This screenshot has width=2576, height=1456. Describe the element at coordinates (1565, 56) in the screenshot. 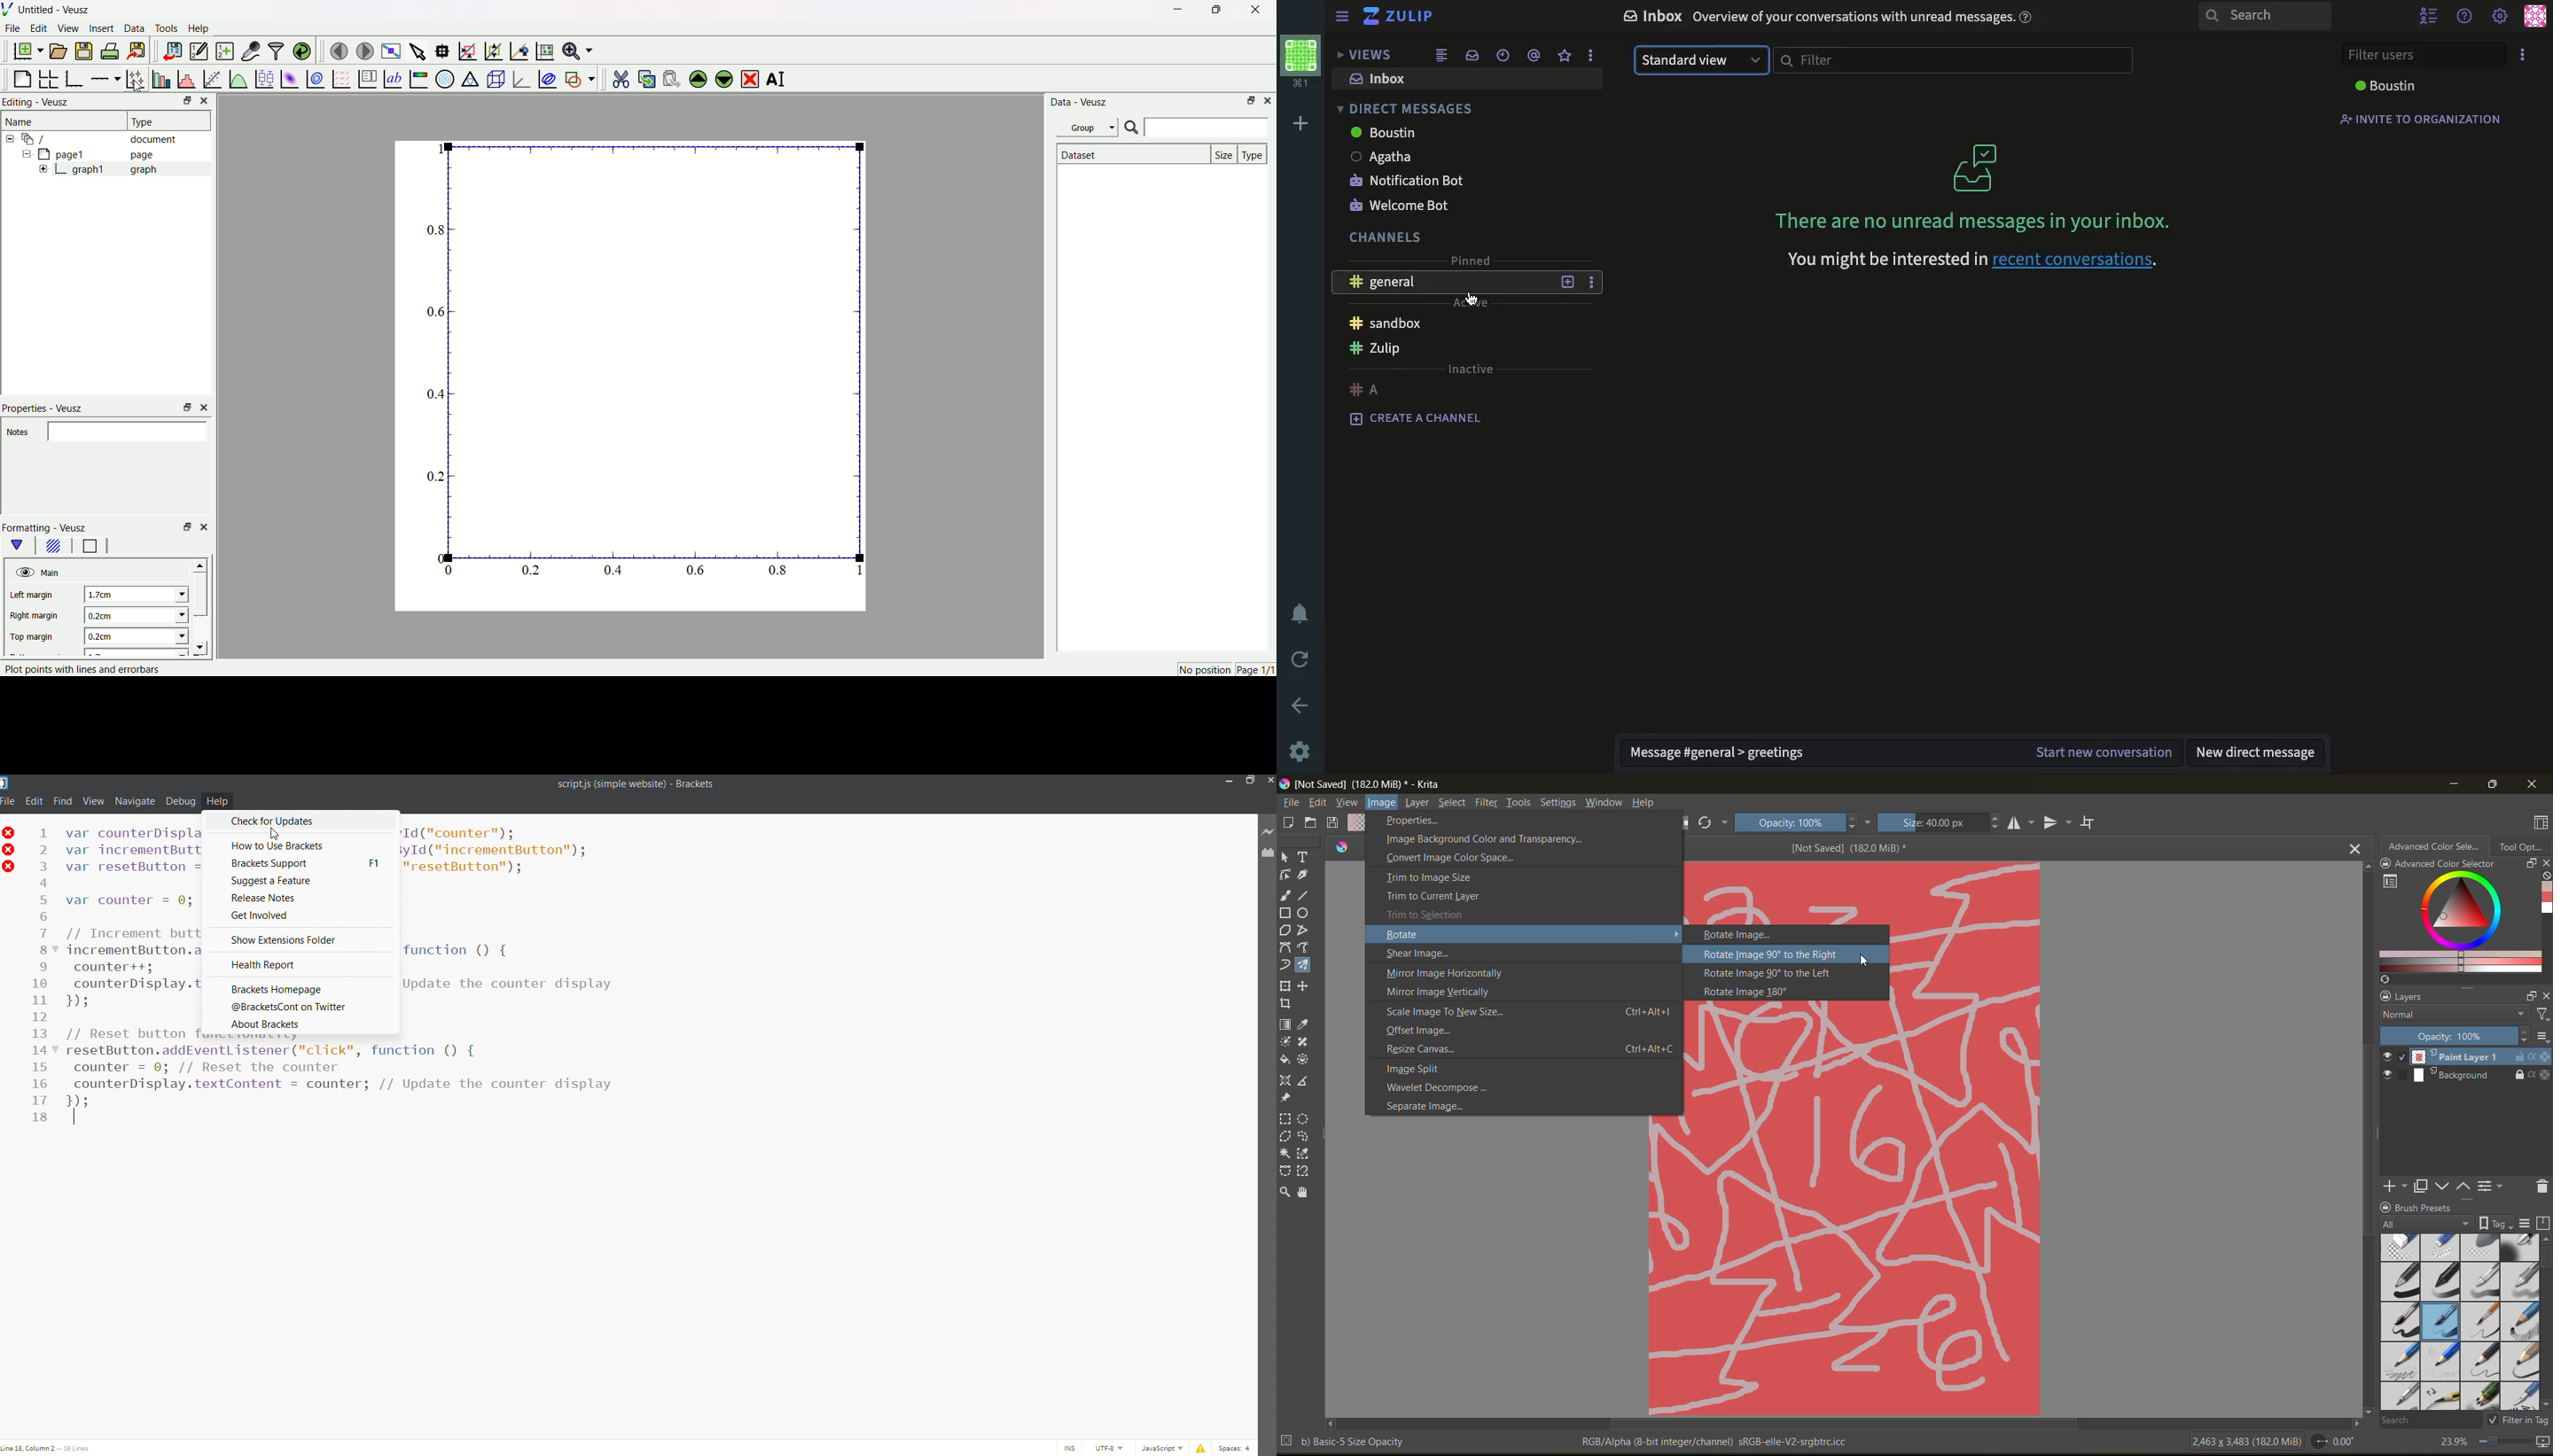

I see `favorite` at that location.